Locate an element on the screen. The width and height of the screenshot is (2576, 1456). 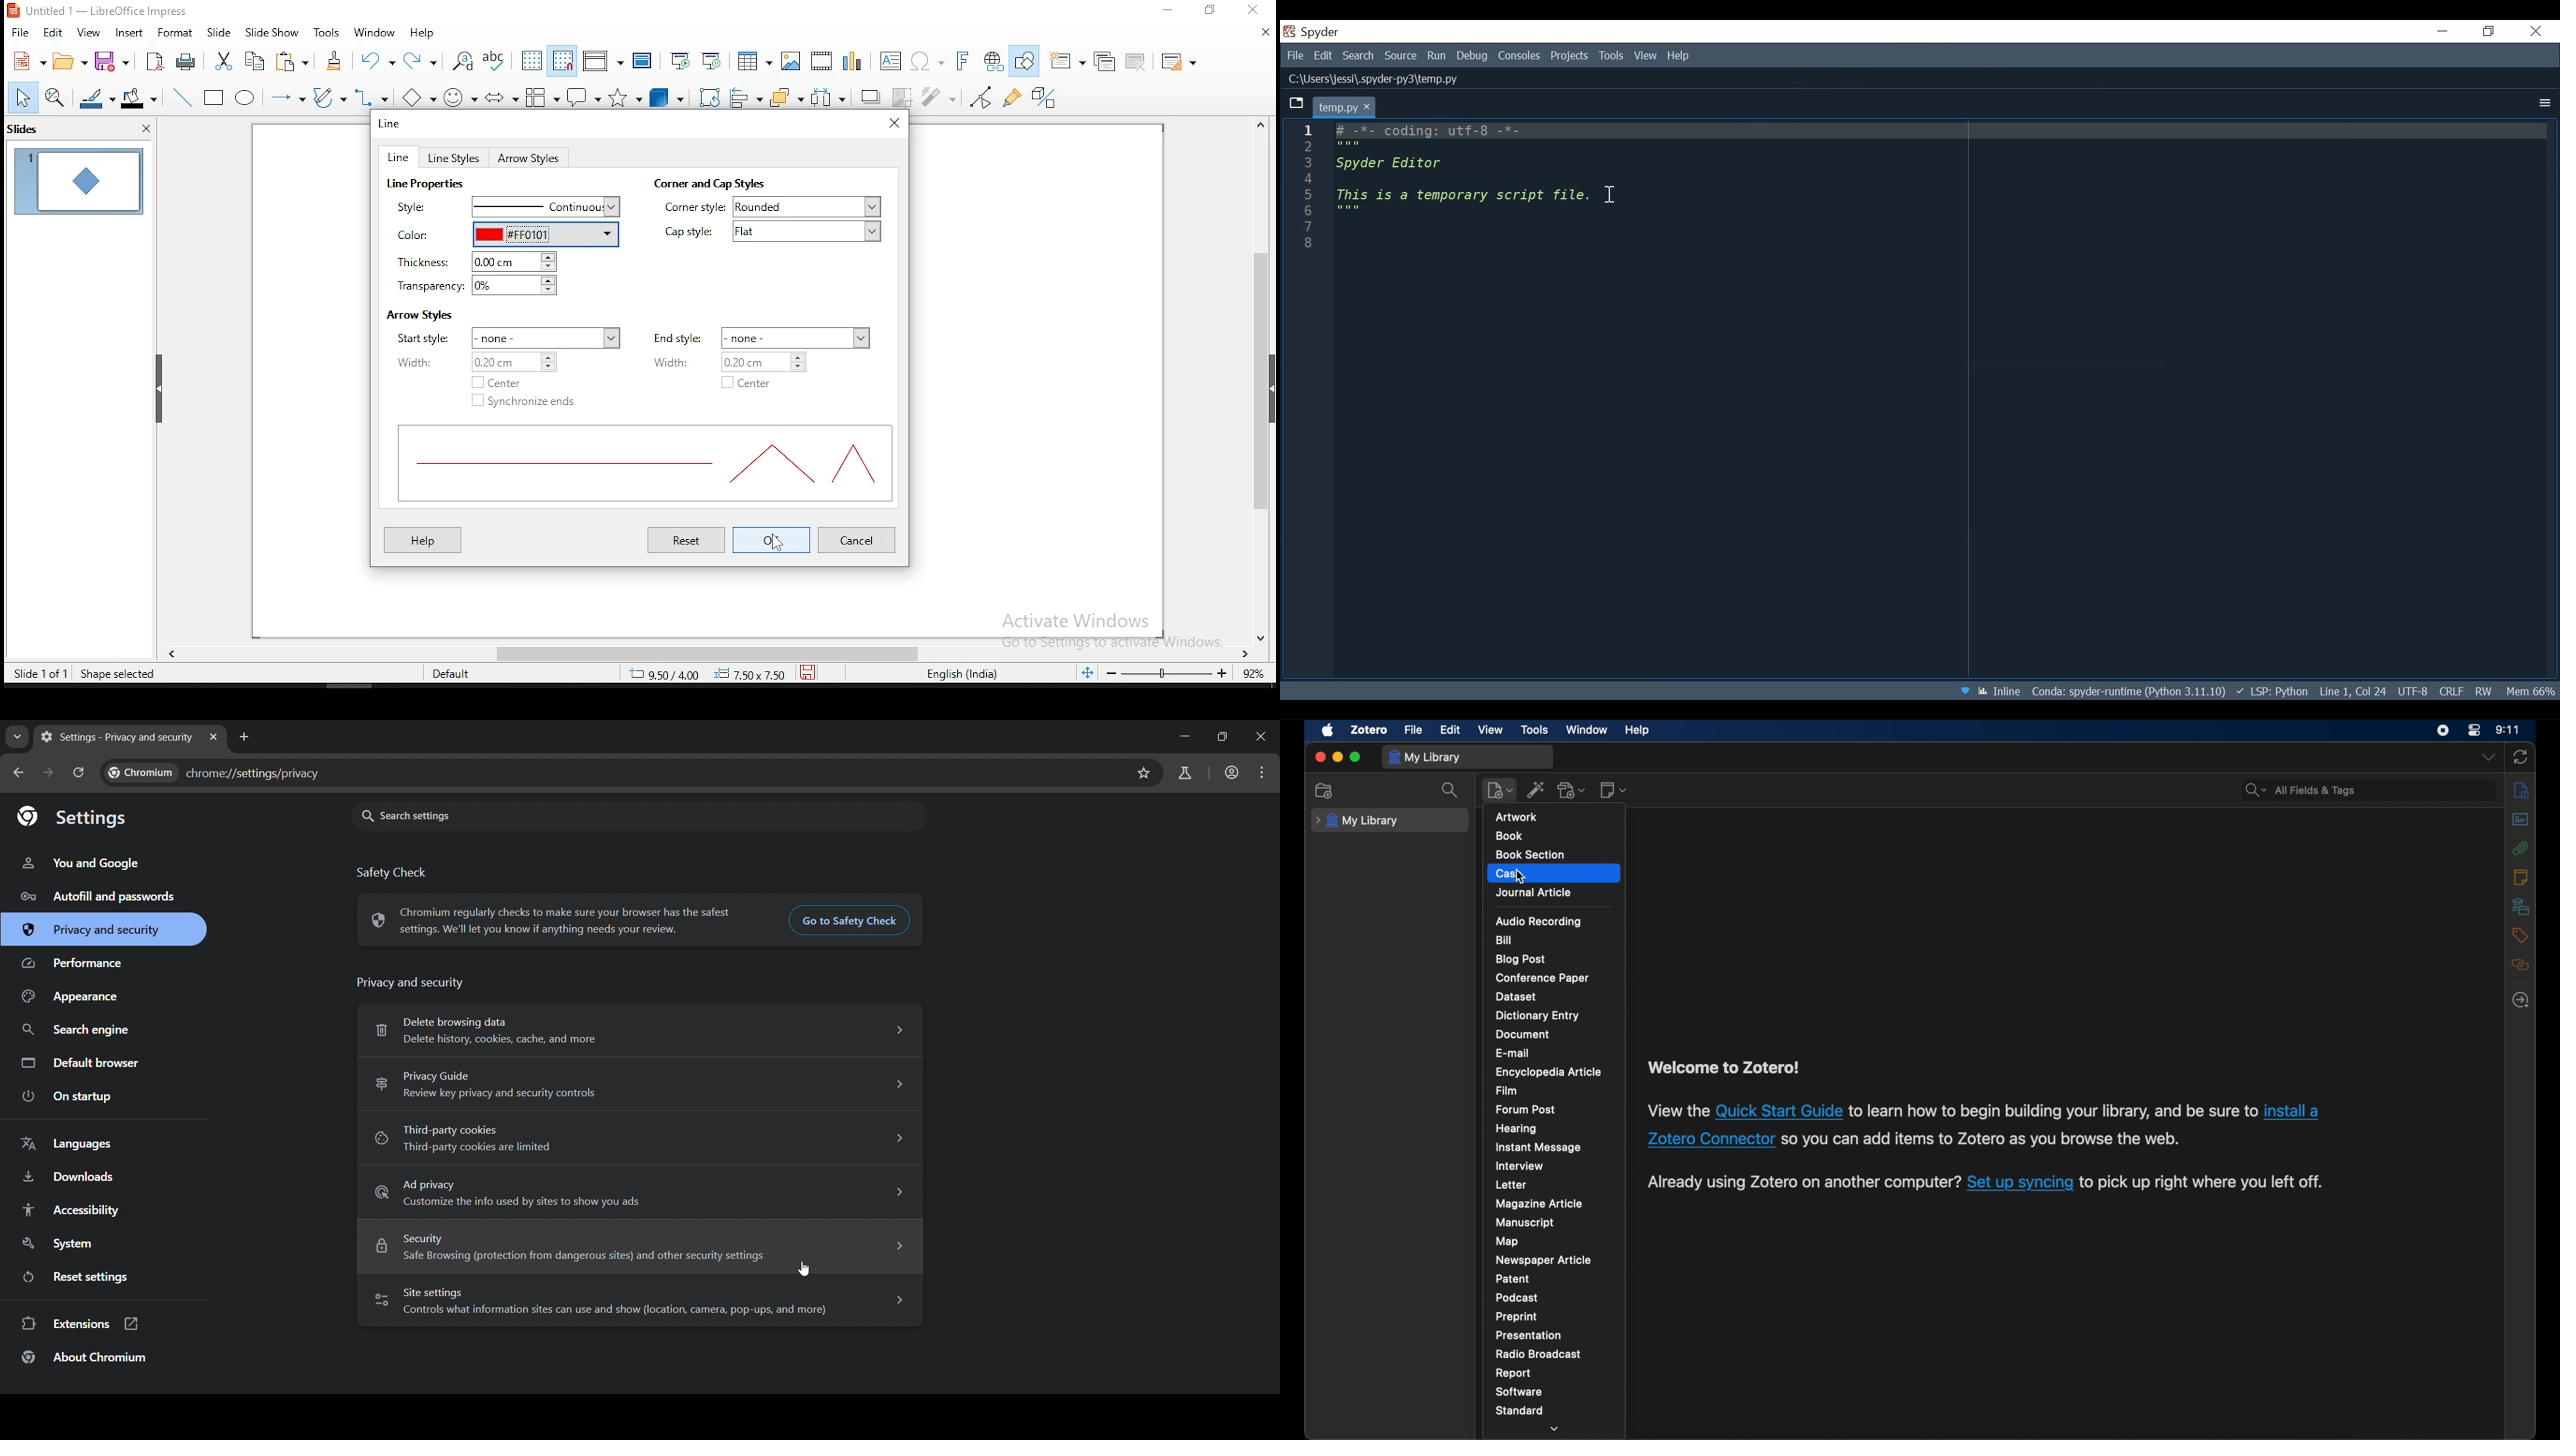
my library is located at coordinates (1424, 757).